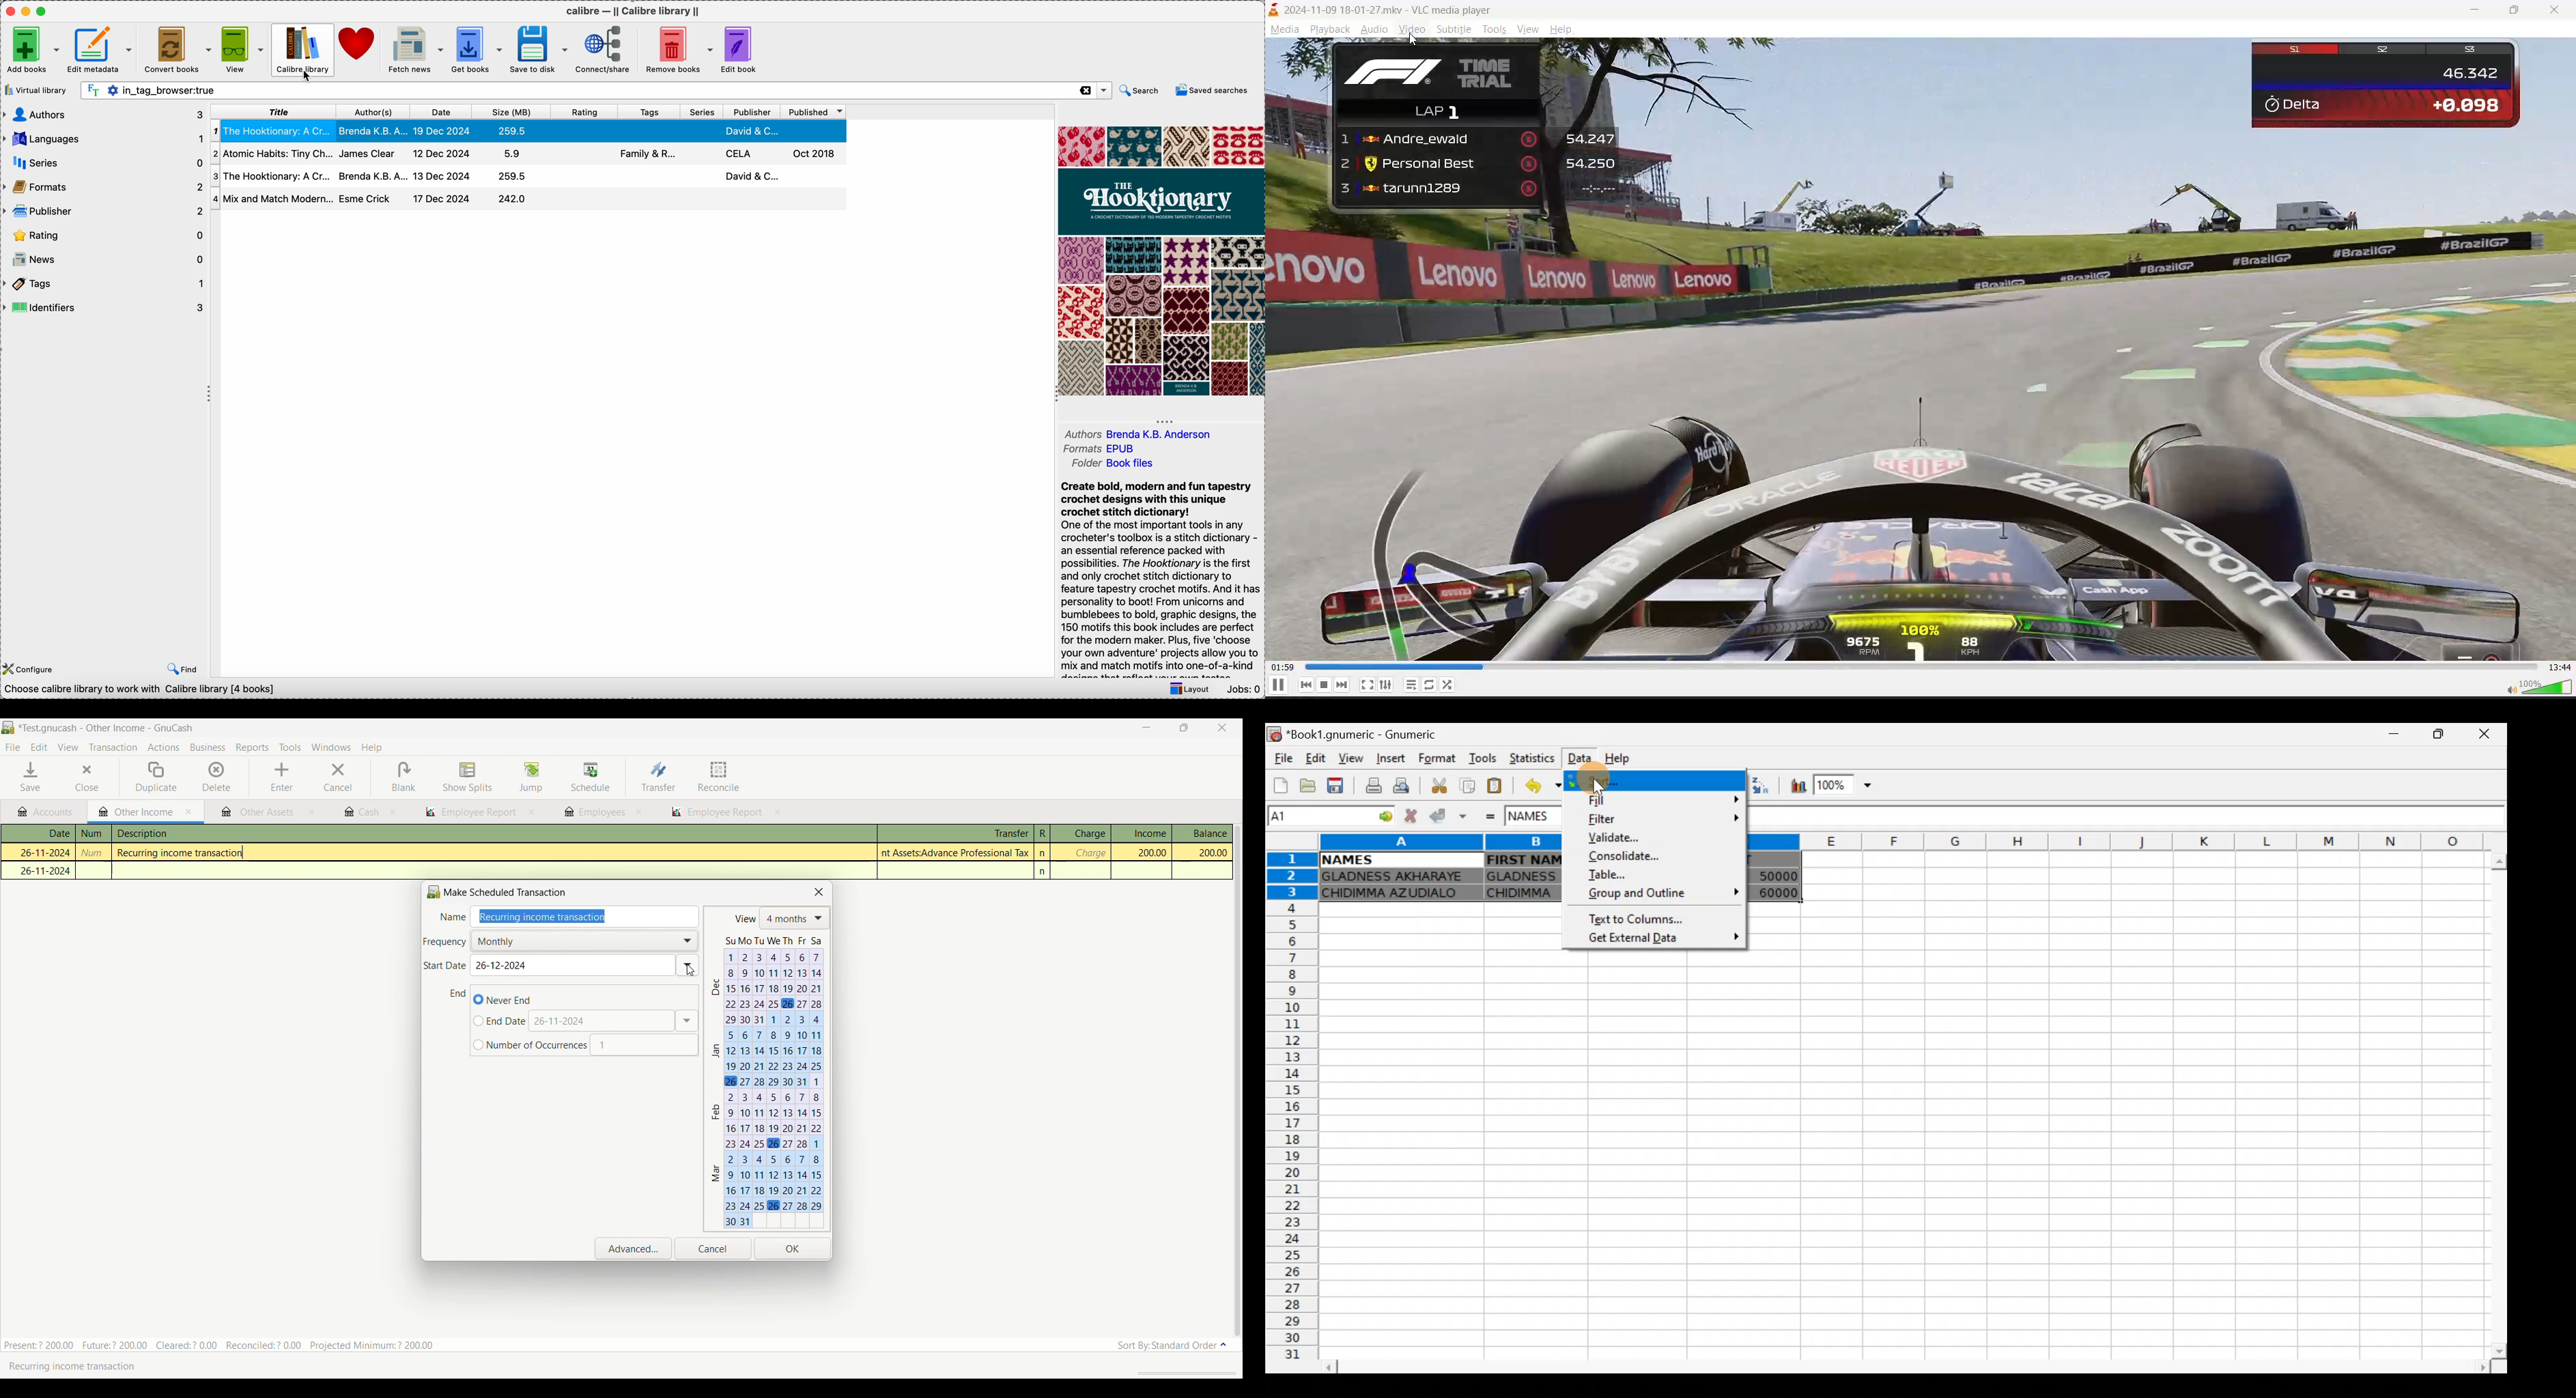 The height and width of the screenshot is (1400, 2576). I want to click on volume, so click(2536, 686).